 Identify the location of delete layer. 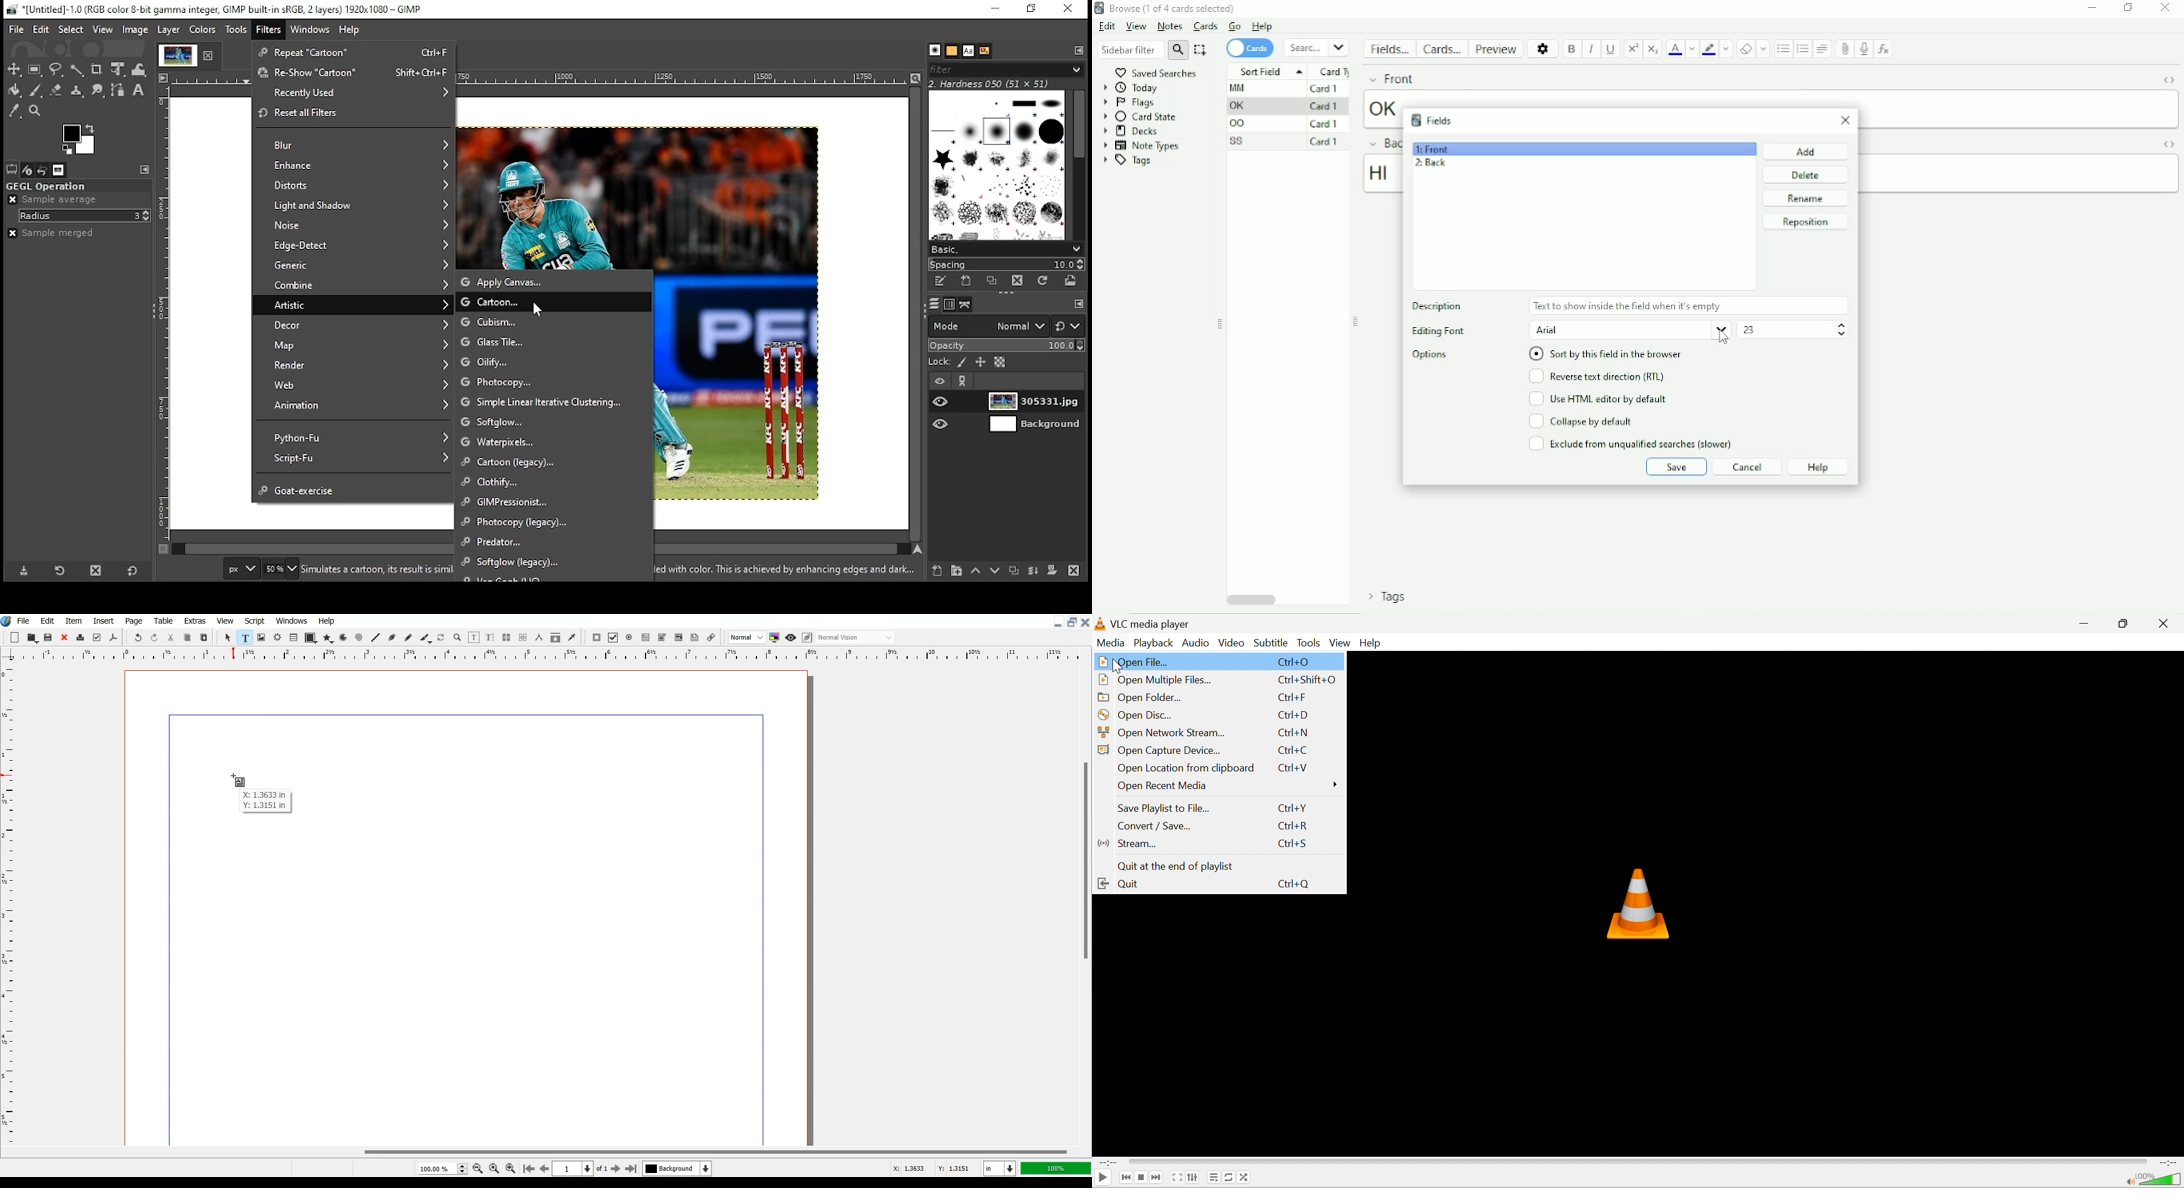
(1076, 572).